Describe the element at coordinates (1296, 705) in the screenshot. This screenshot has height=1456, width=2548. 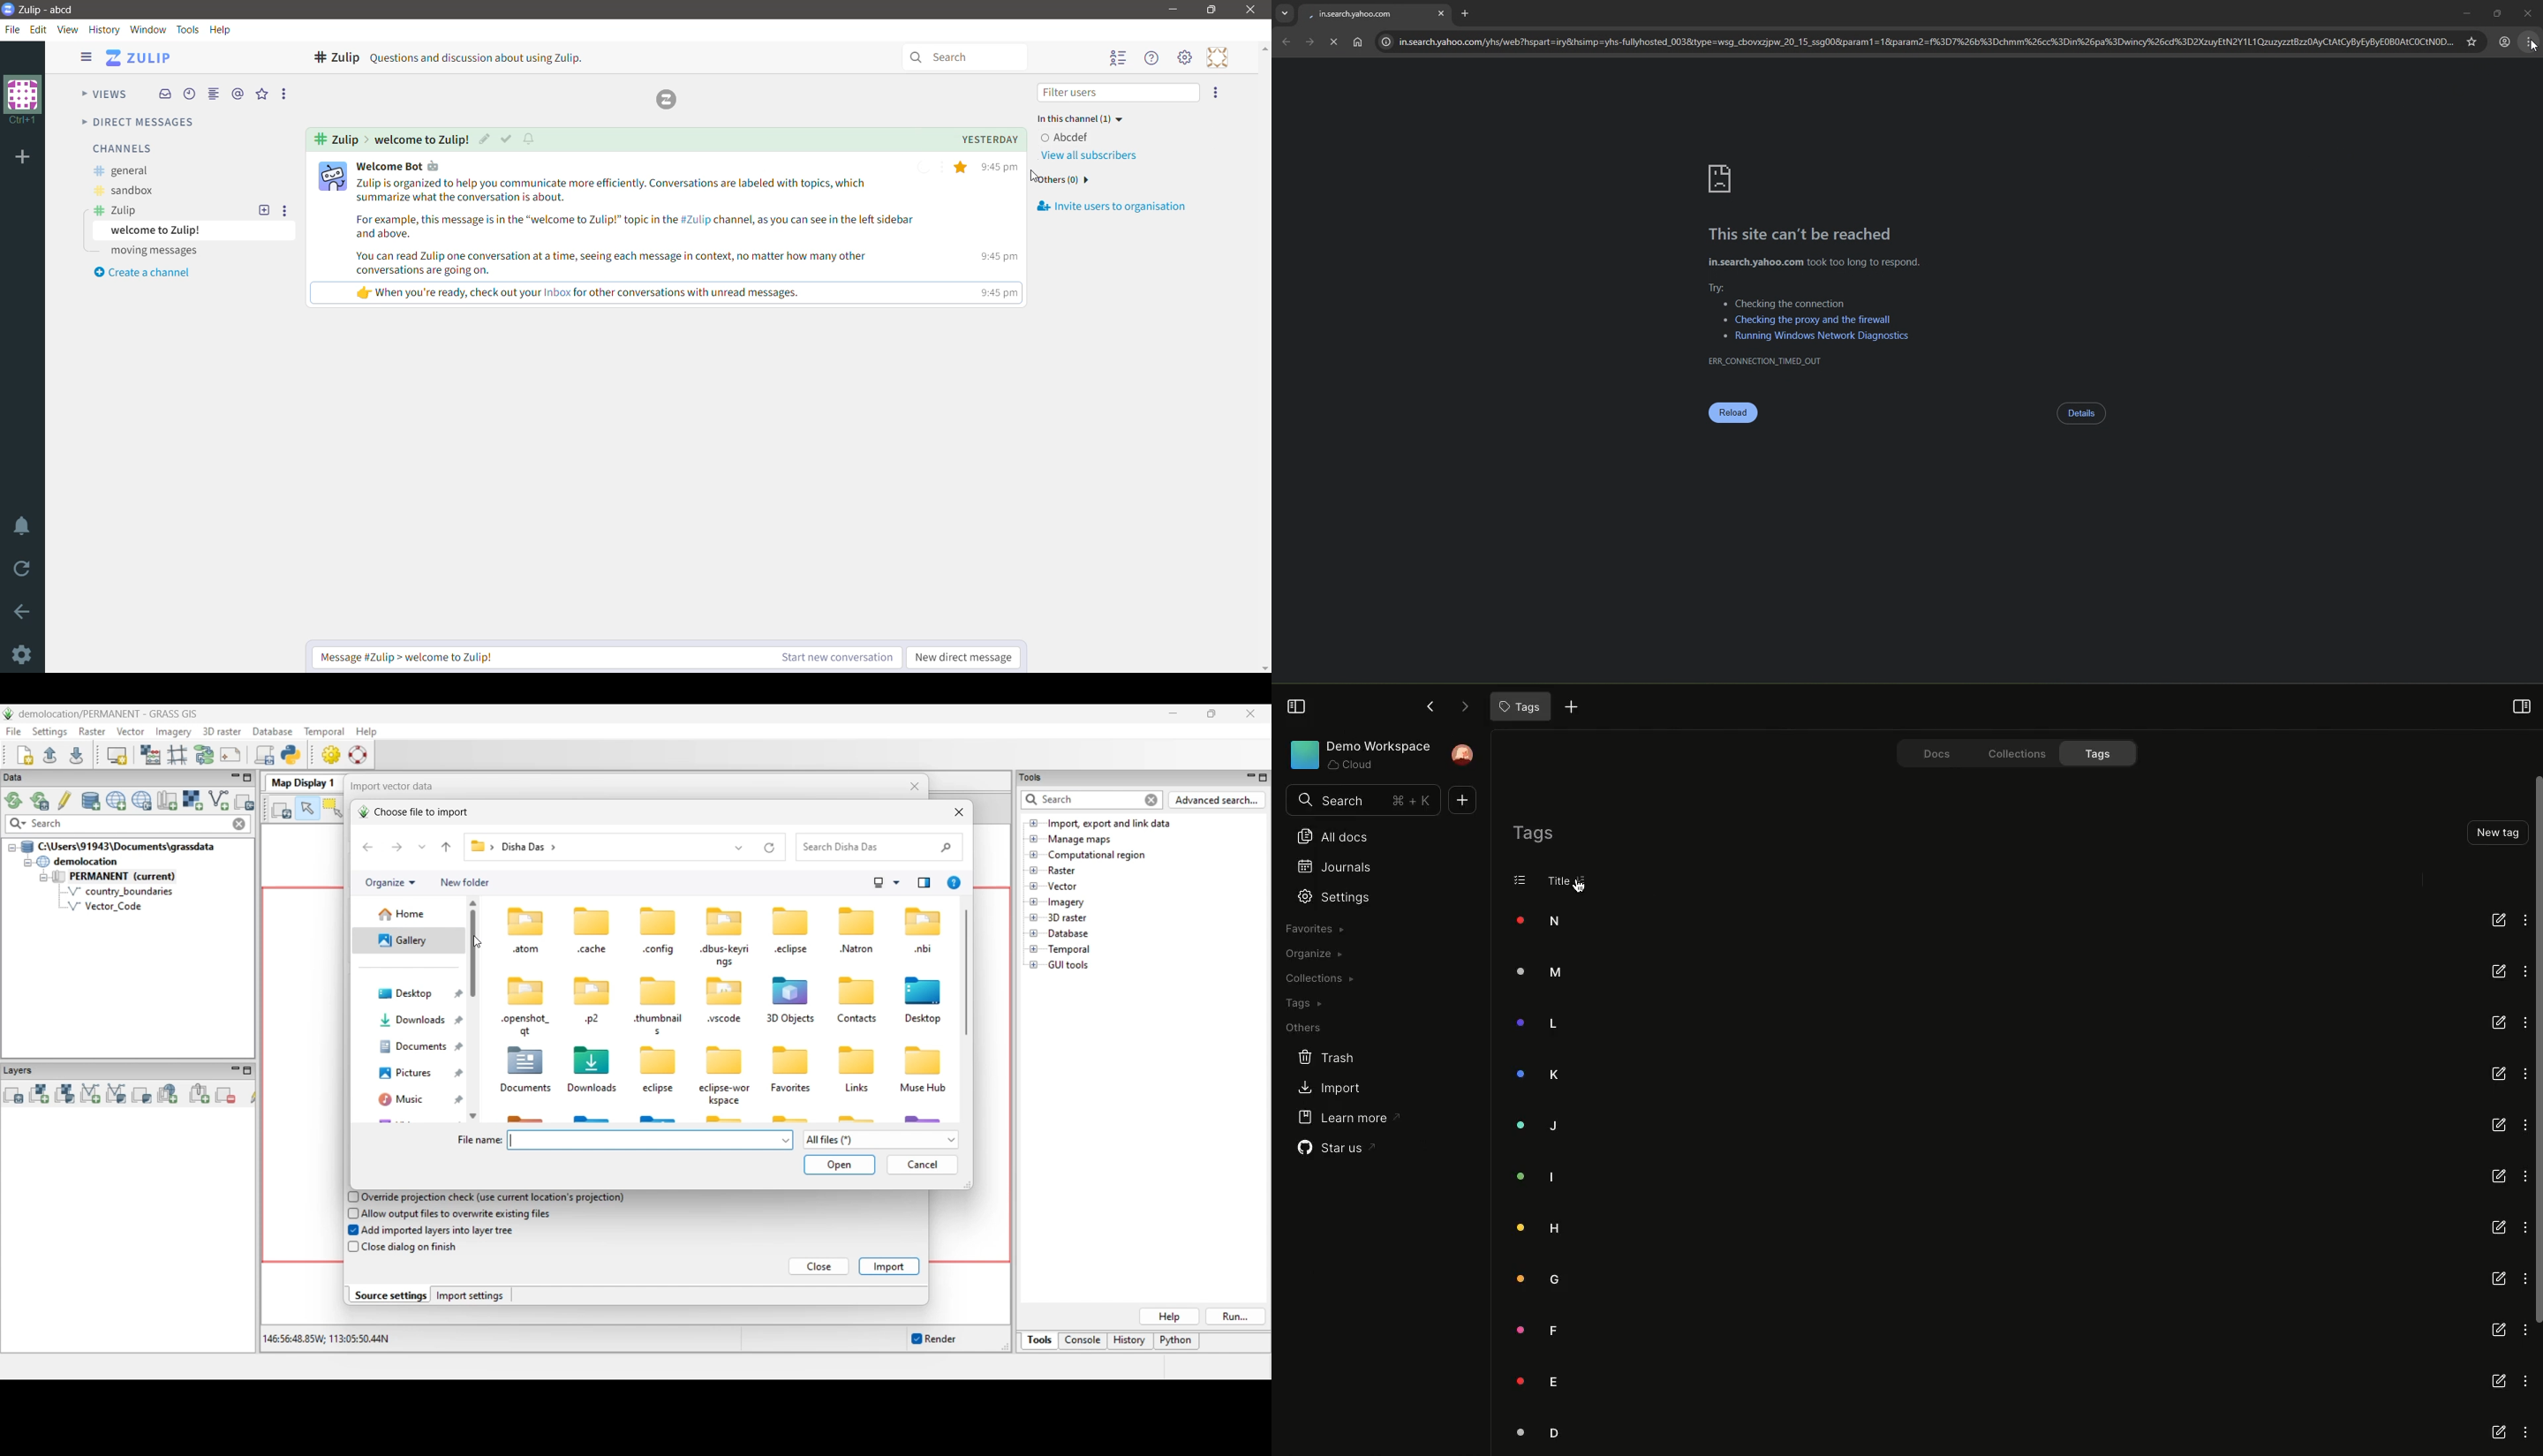
I see `Collapse sidebar` at that location.